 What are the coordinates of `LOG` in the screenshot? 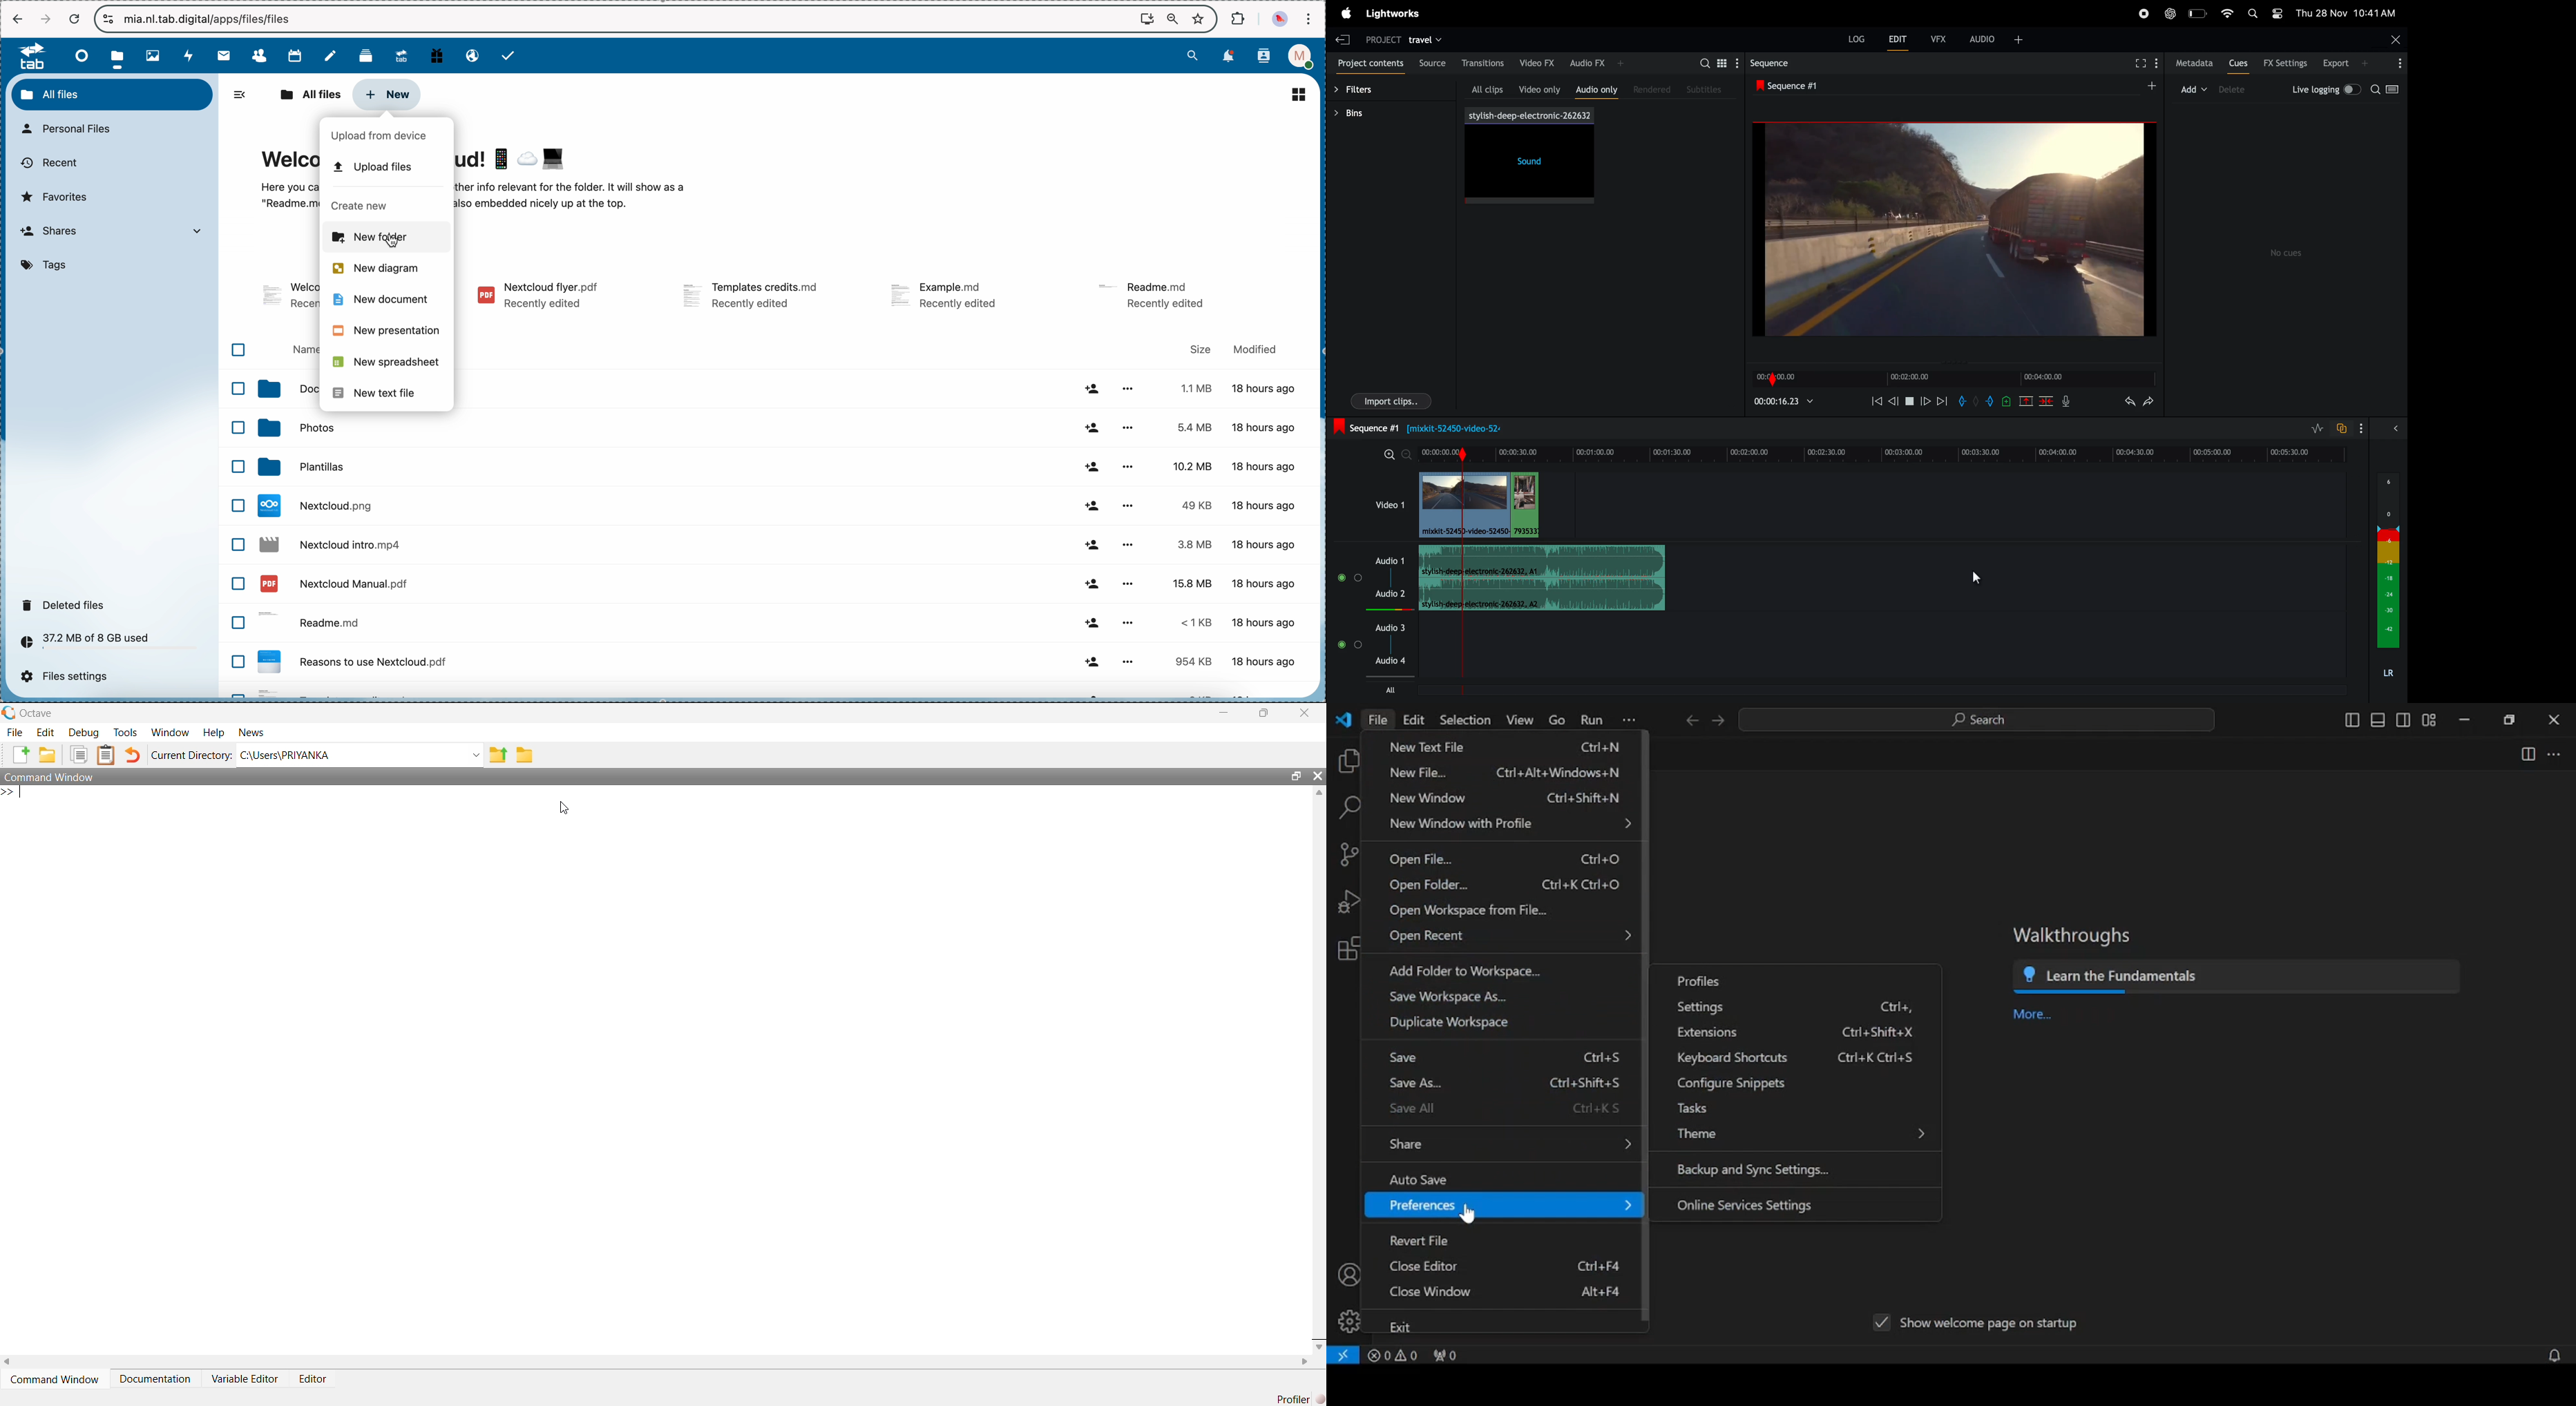 It's located at (1856, 39).